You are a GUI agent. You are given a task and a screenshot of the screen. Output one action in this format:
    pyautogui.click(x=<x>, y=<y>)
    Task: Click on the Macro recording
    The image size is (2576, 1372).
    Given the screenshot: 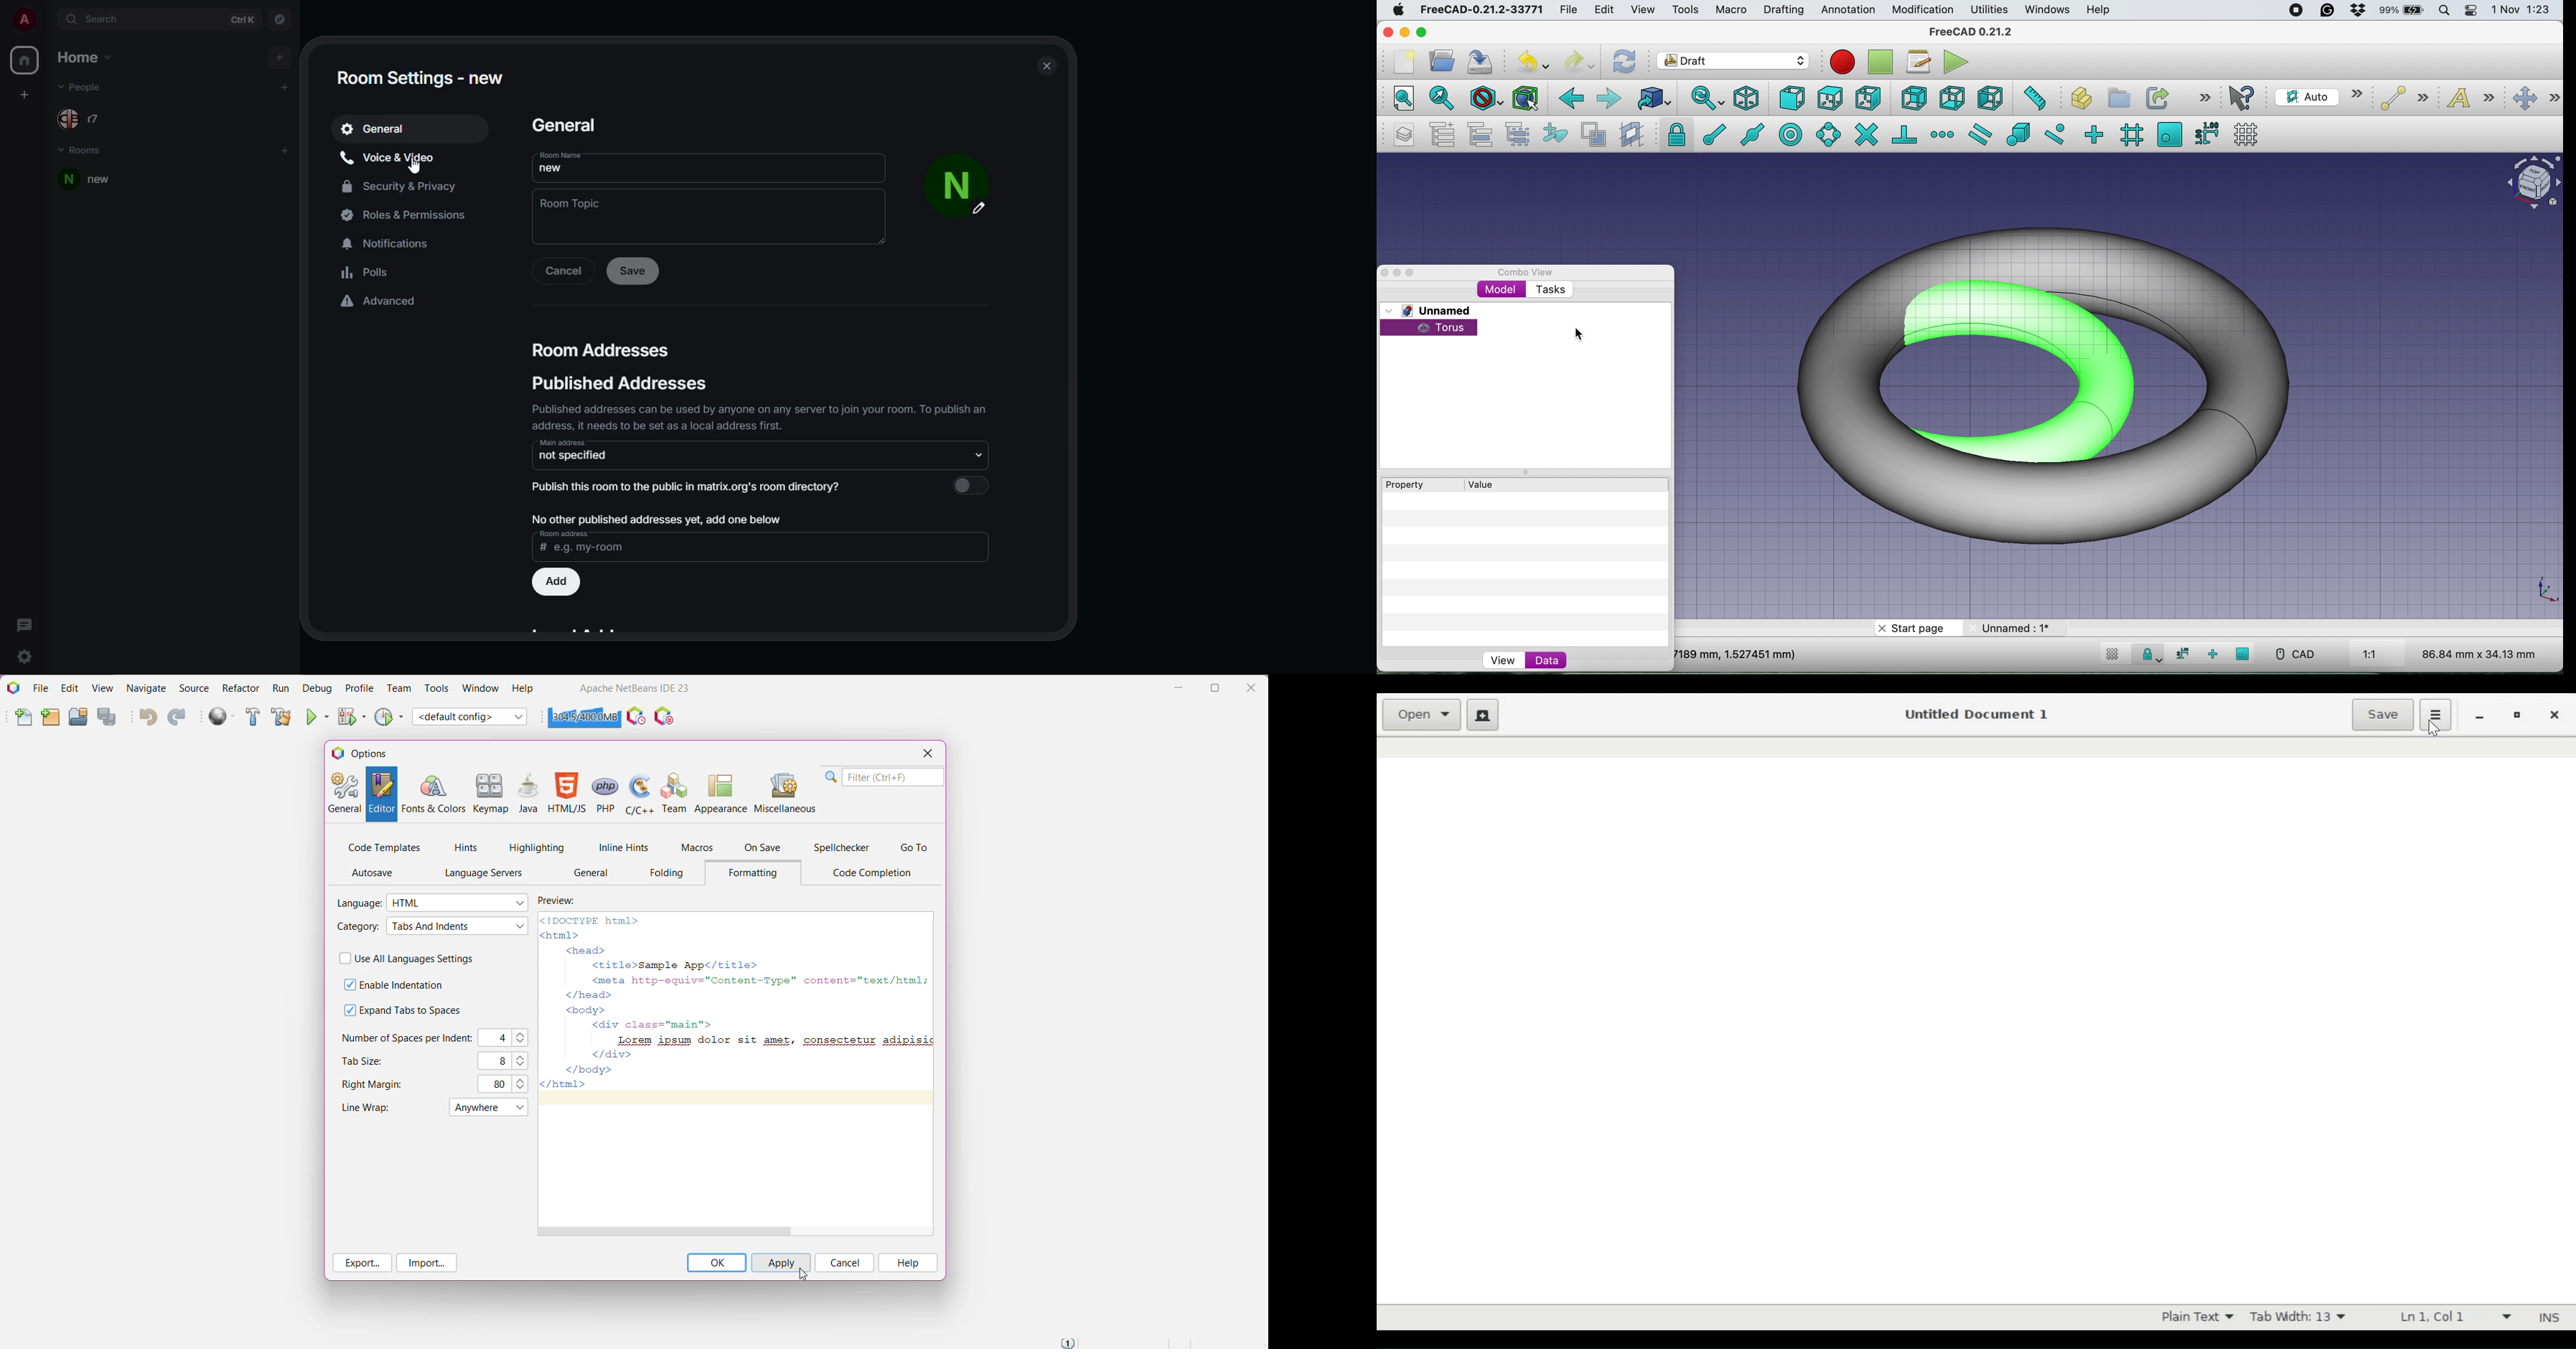 What is the action you would take?
    pyautogui.click(x=1842, y=62)
    